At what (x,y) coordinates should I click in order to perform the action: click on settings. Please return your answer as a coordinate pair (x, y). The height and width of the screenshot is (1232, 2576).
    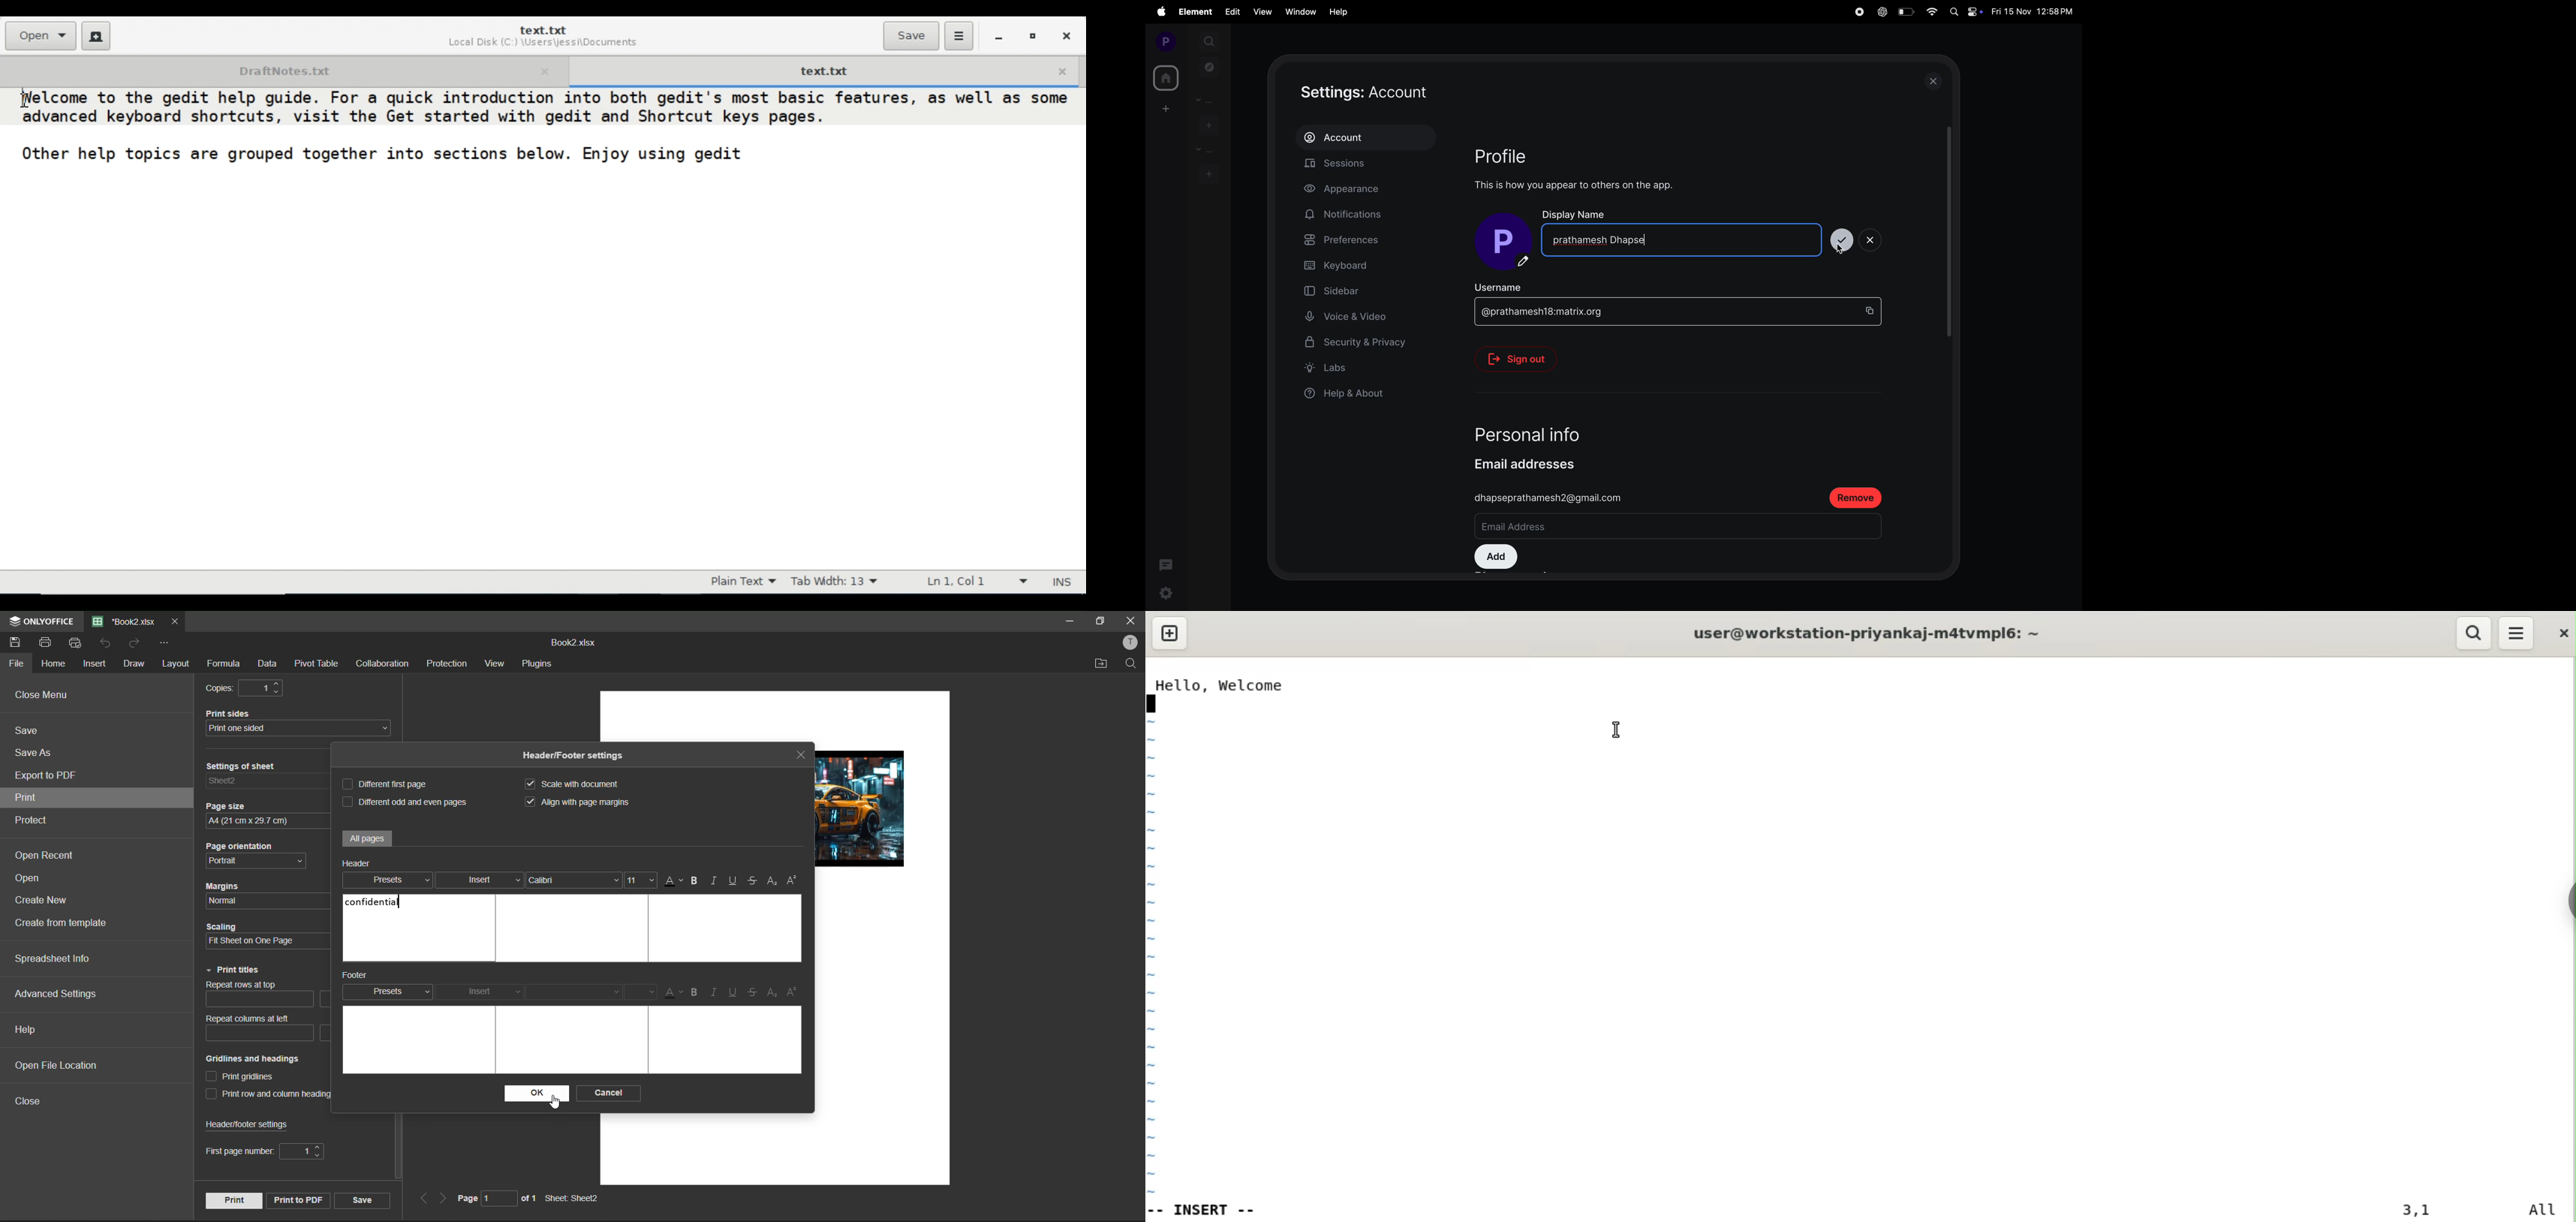
    Looking at the image, I should click on (1166, 595).